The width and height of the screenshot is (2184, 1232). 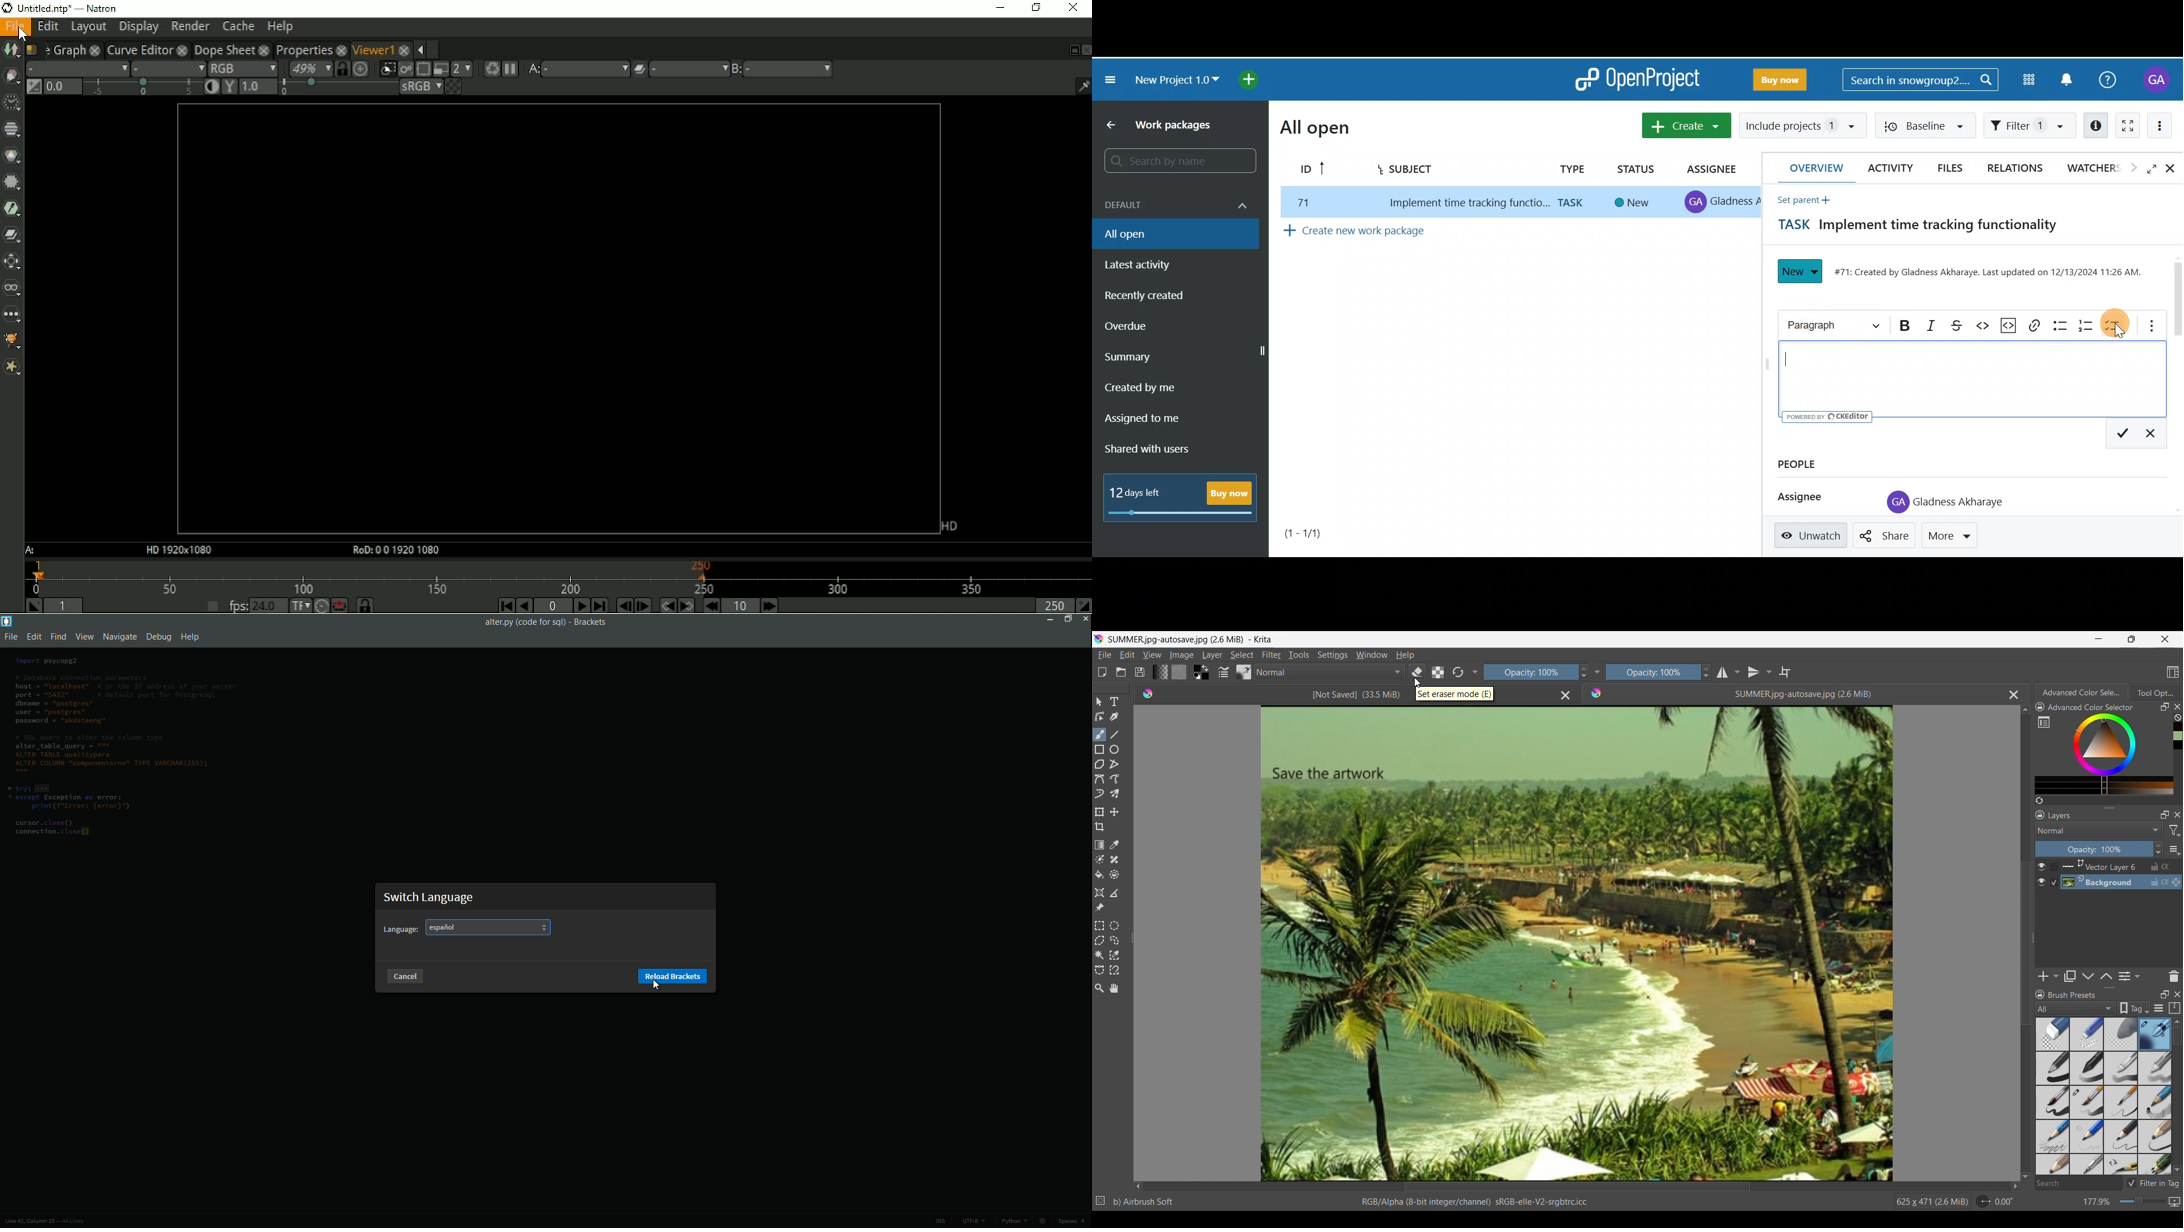 What do you see at coordinates (2094, 708) in the screenshot?
I see `Advanced Color Selector` at bounding box center [2094, 708].